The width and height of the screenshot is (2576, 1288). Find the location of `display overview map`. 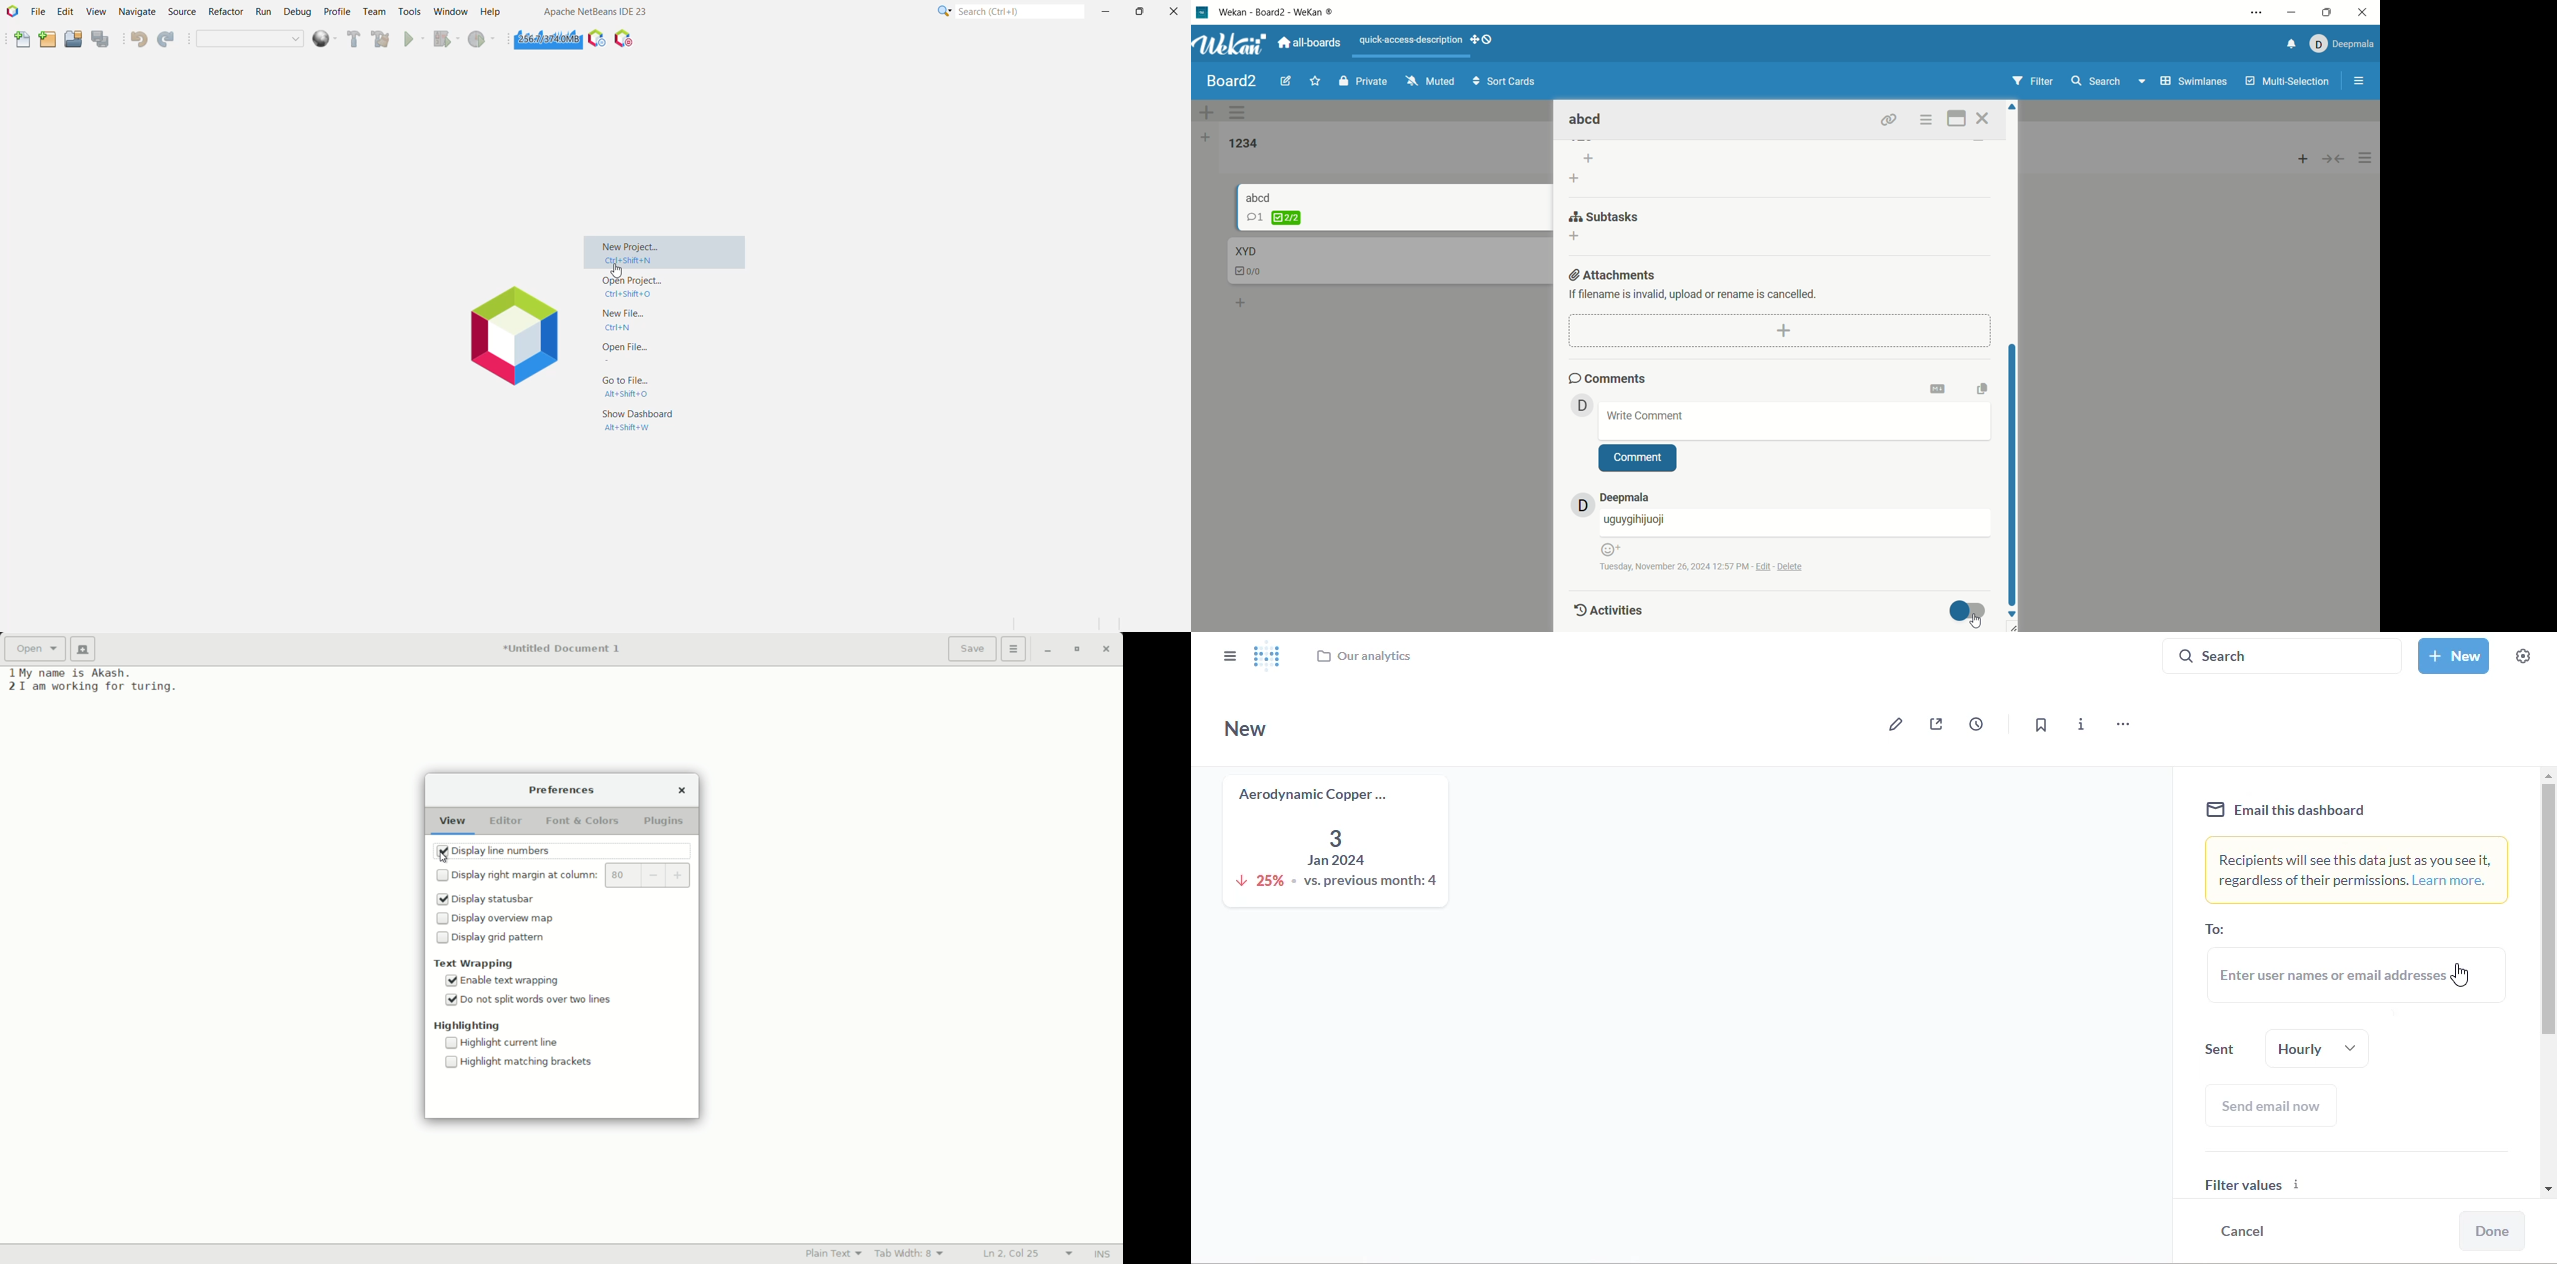

display overview map is located at coordinates (507, 918).